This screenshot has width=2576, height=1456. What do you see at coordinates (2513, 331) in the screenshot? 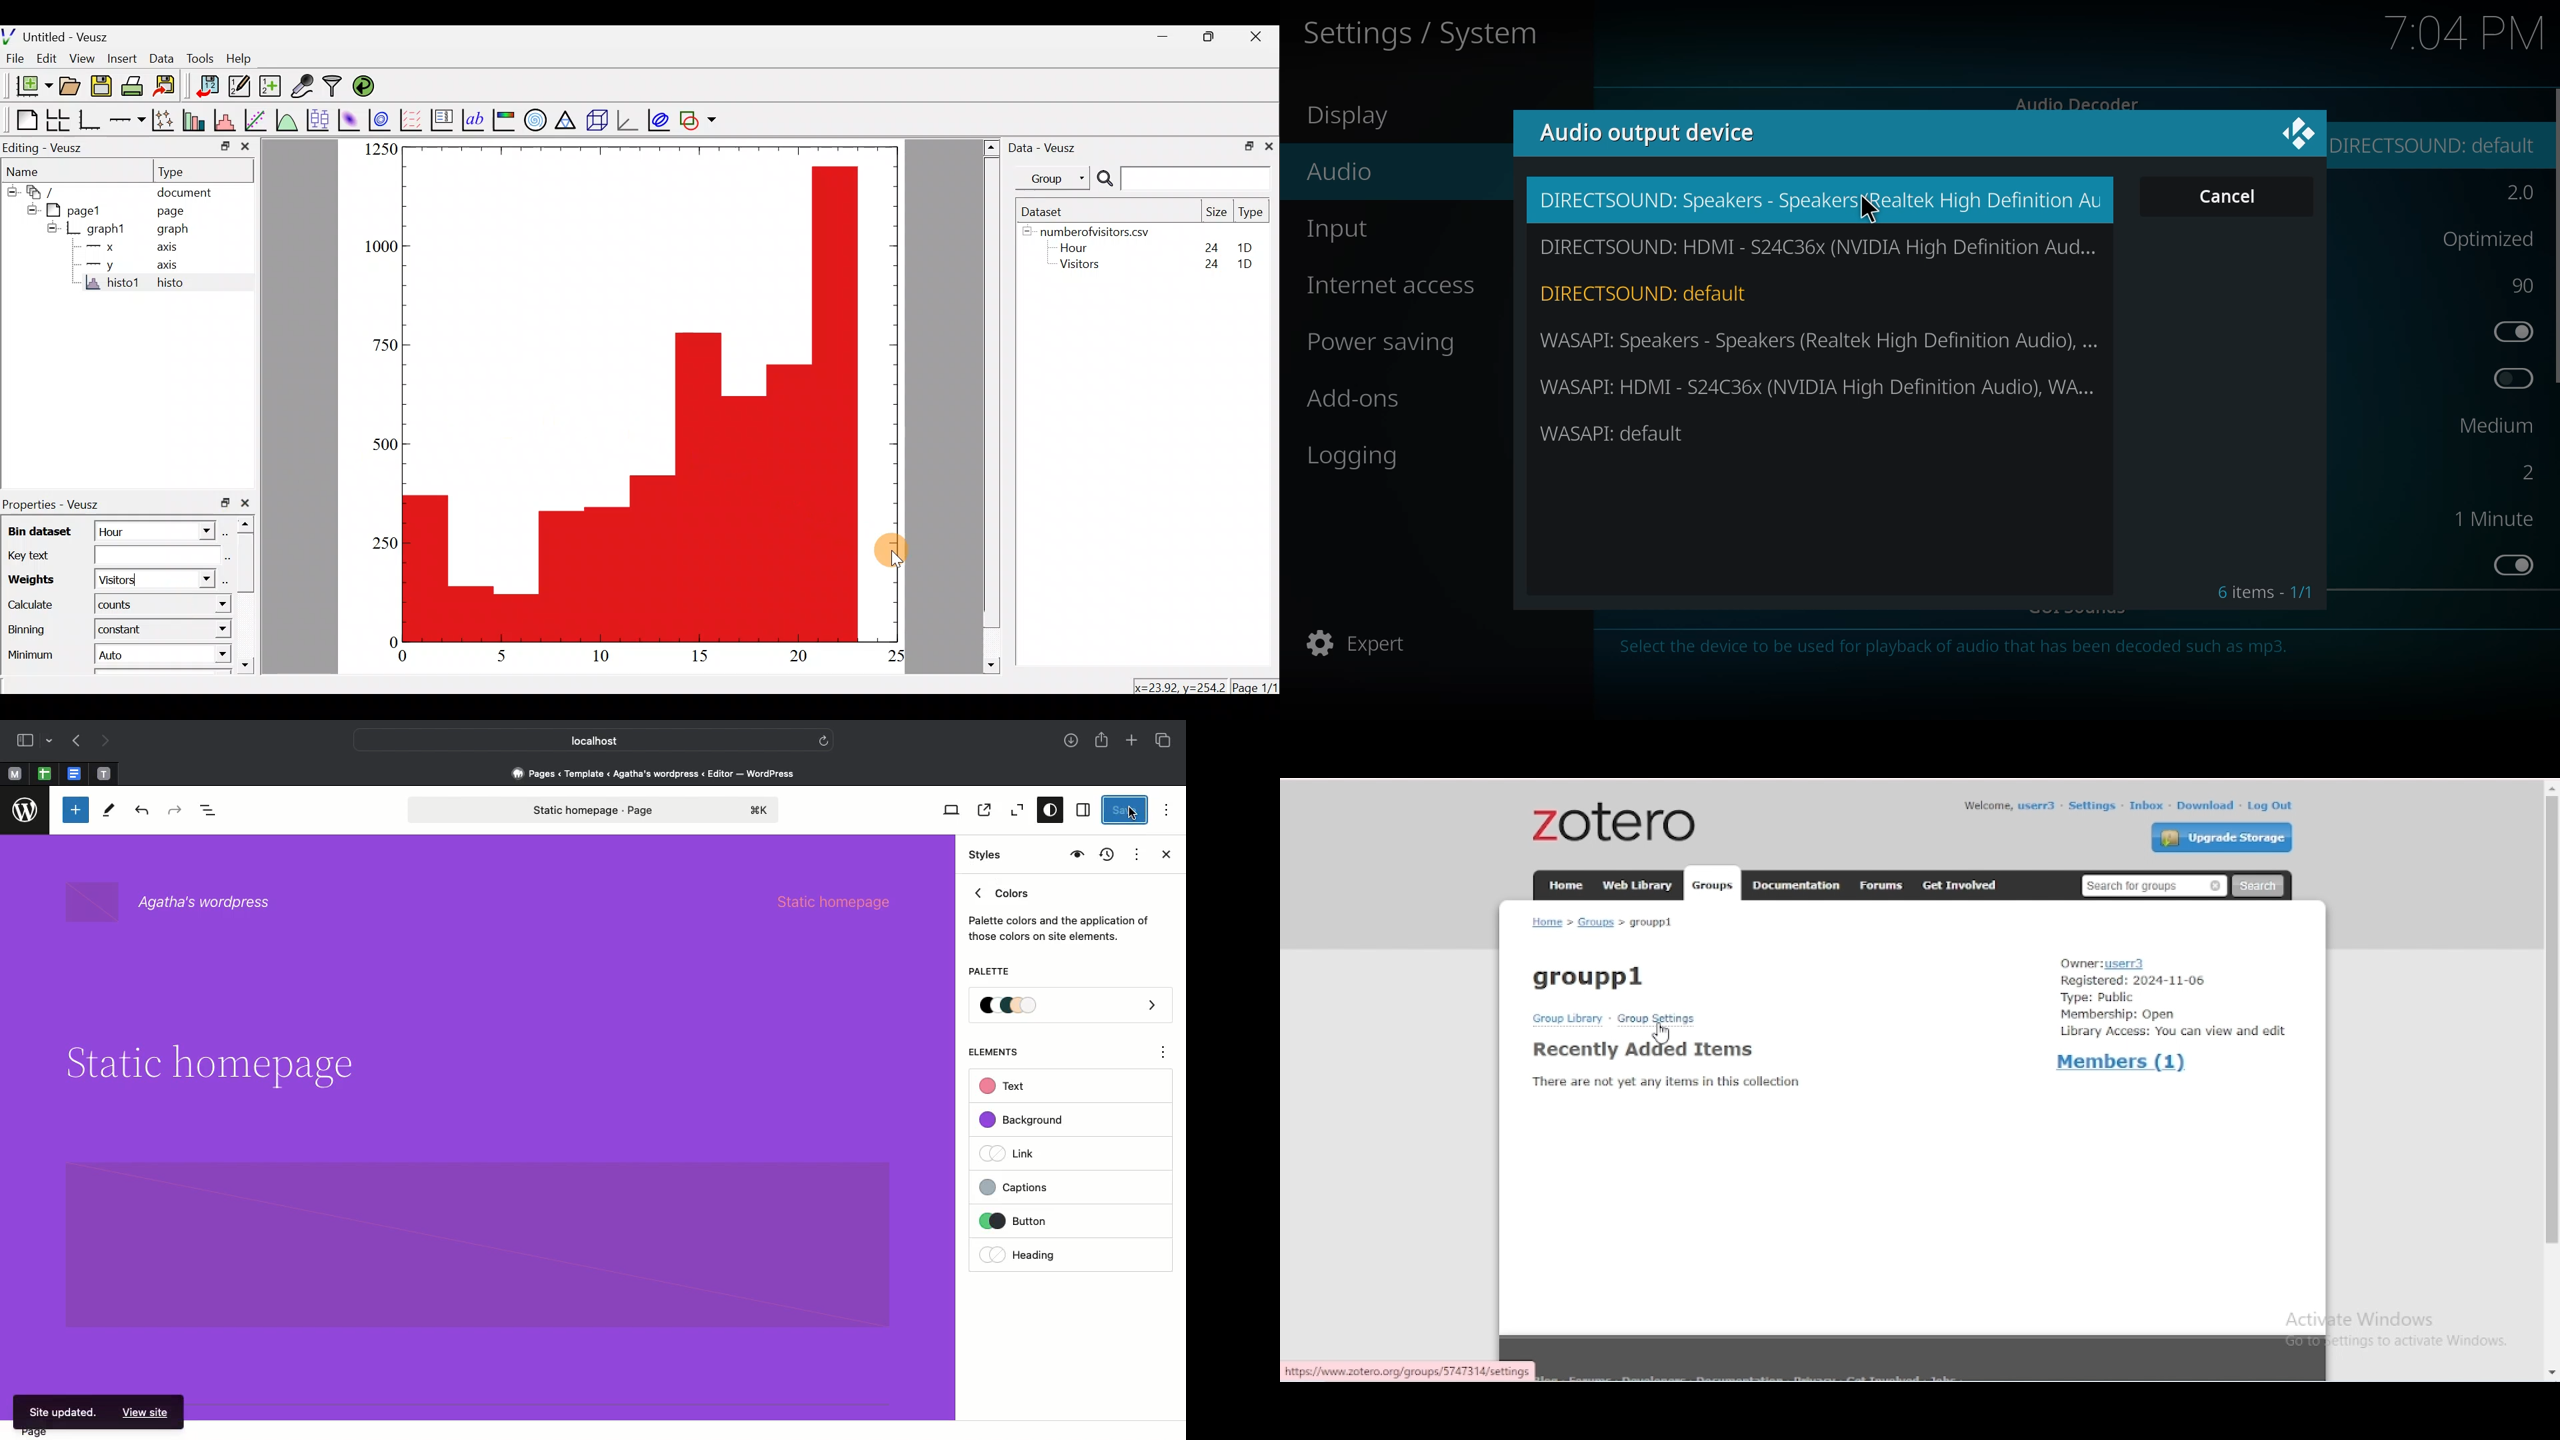
I see `enabled` at bounding box center [2513, 331].